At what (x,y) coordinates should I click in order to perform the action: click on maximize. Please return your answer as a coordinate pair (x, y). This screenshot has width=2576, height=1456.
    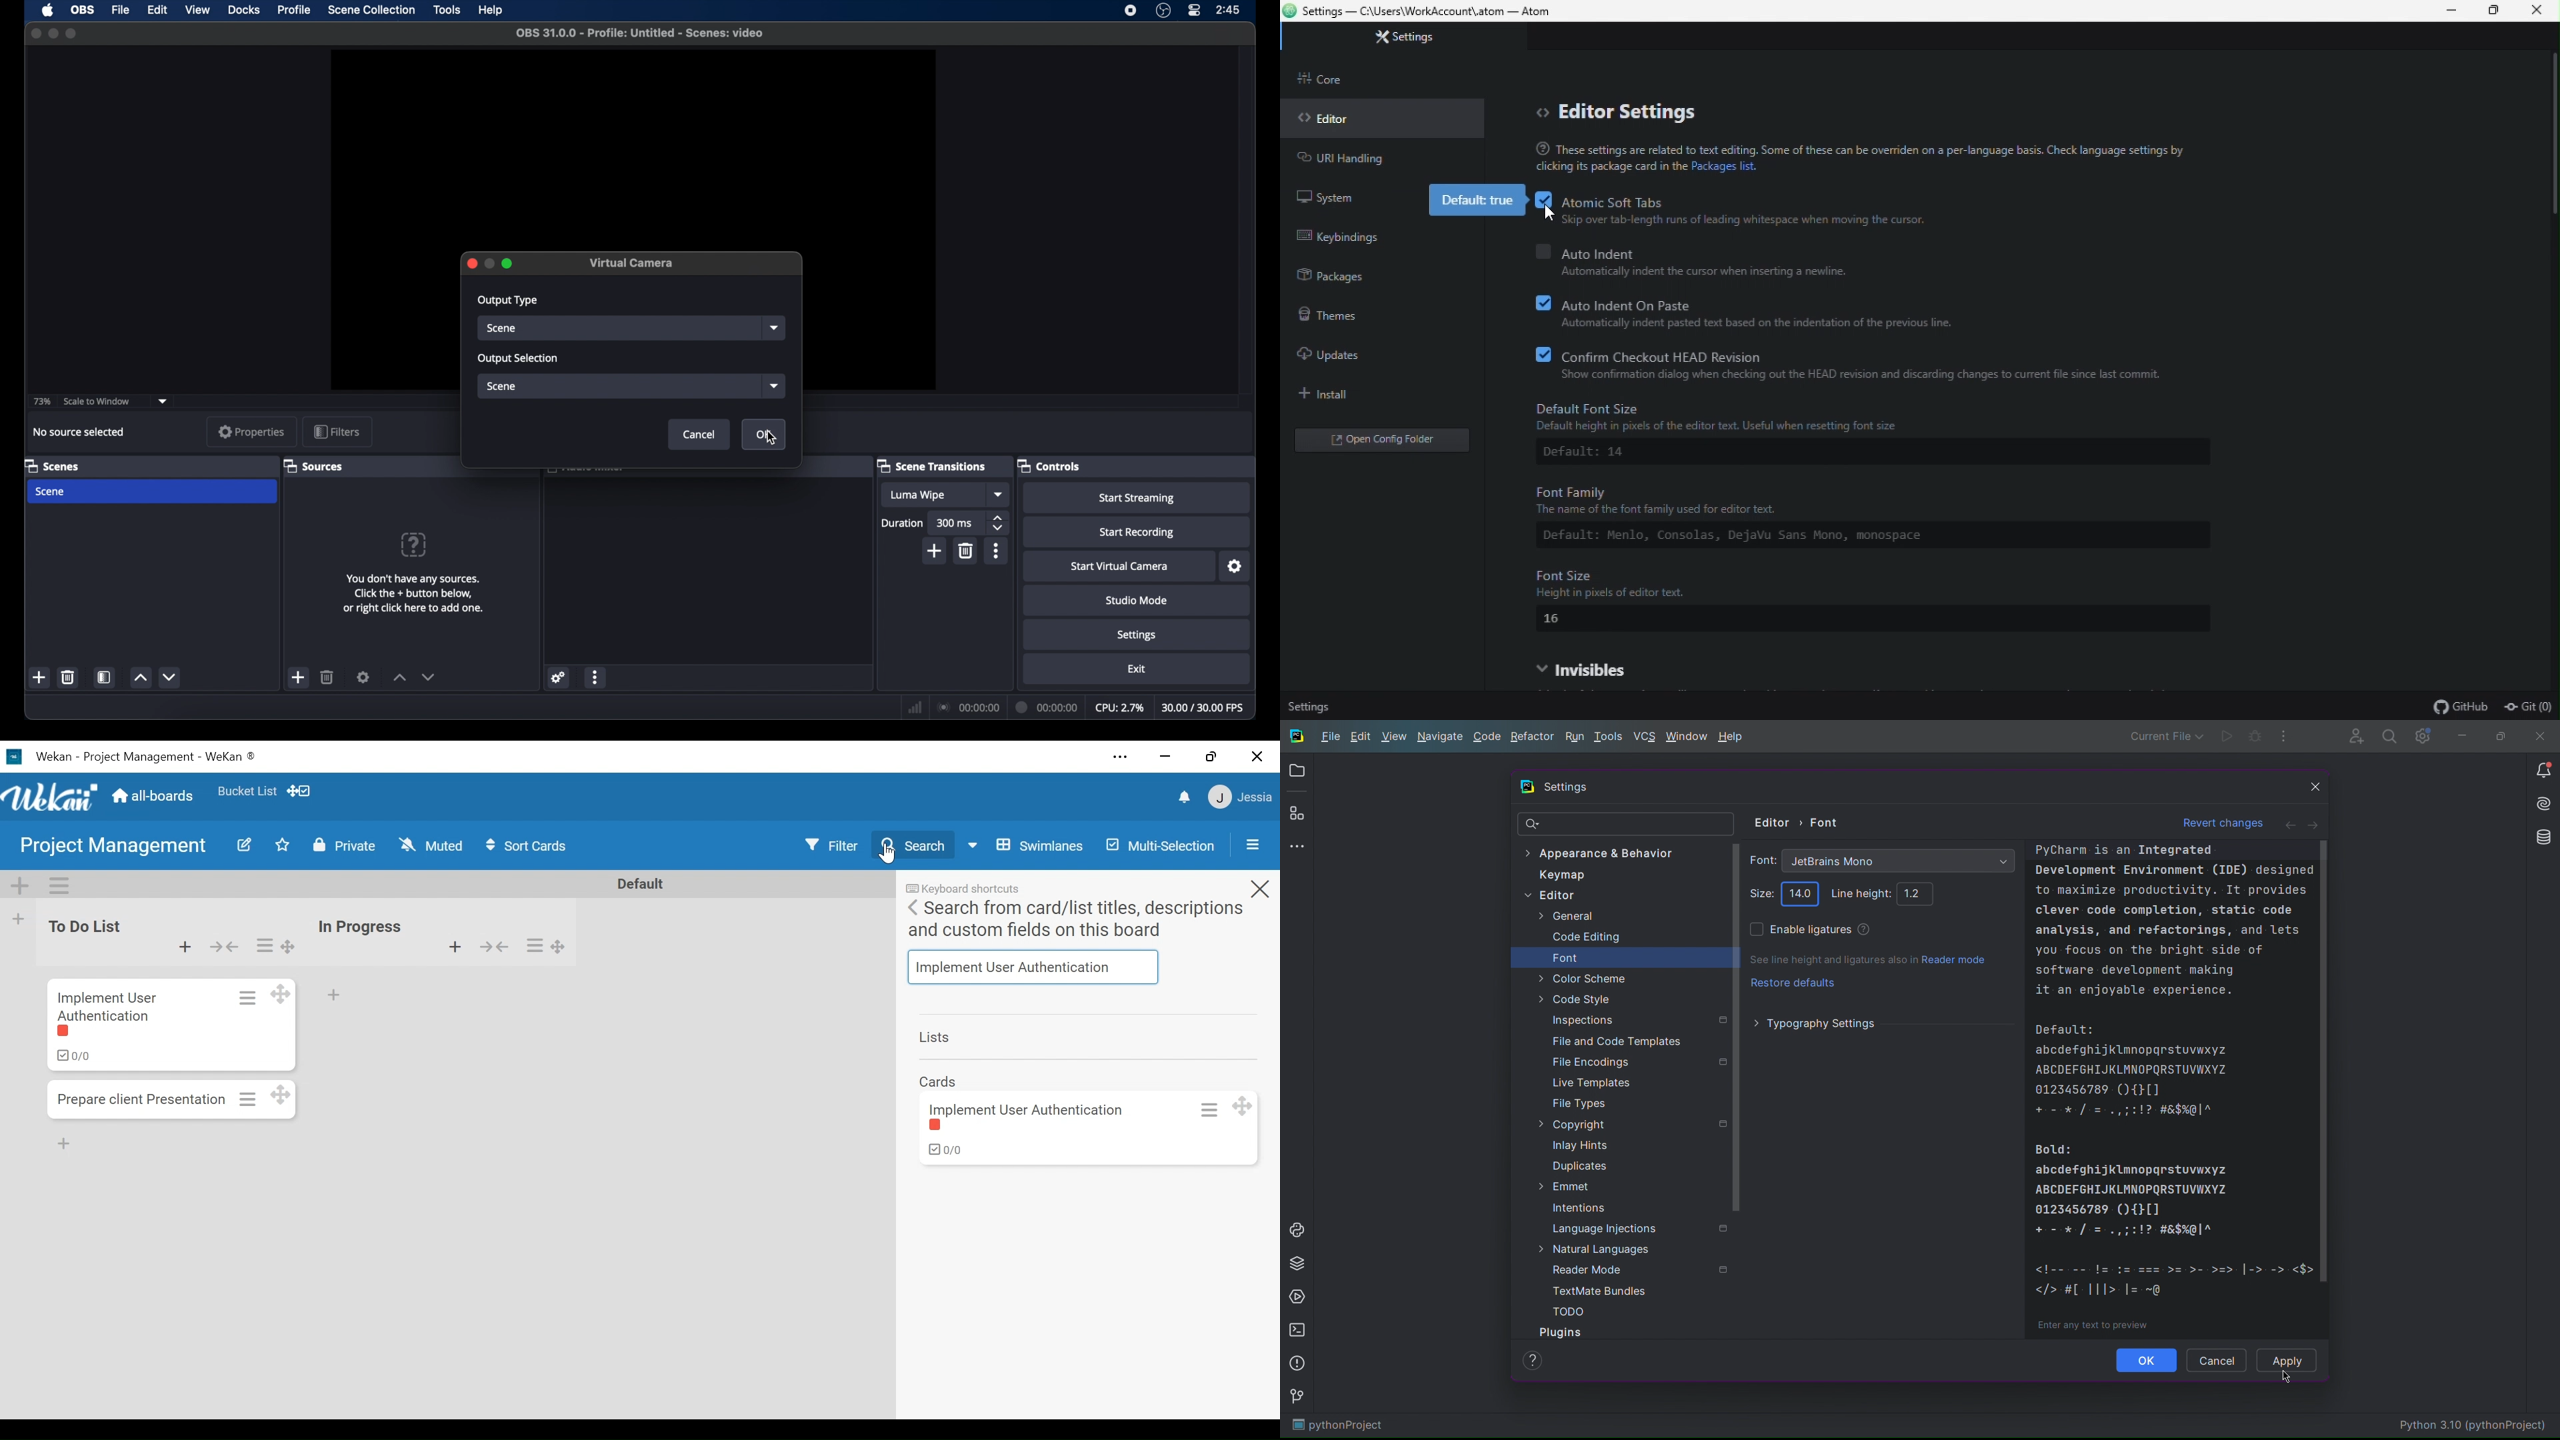
    Looking at the image, I should click on (509, 263).